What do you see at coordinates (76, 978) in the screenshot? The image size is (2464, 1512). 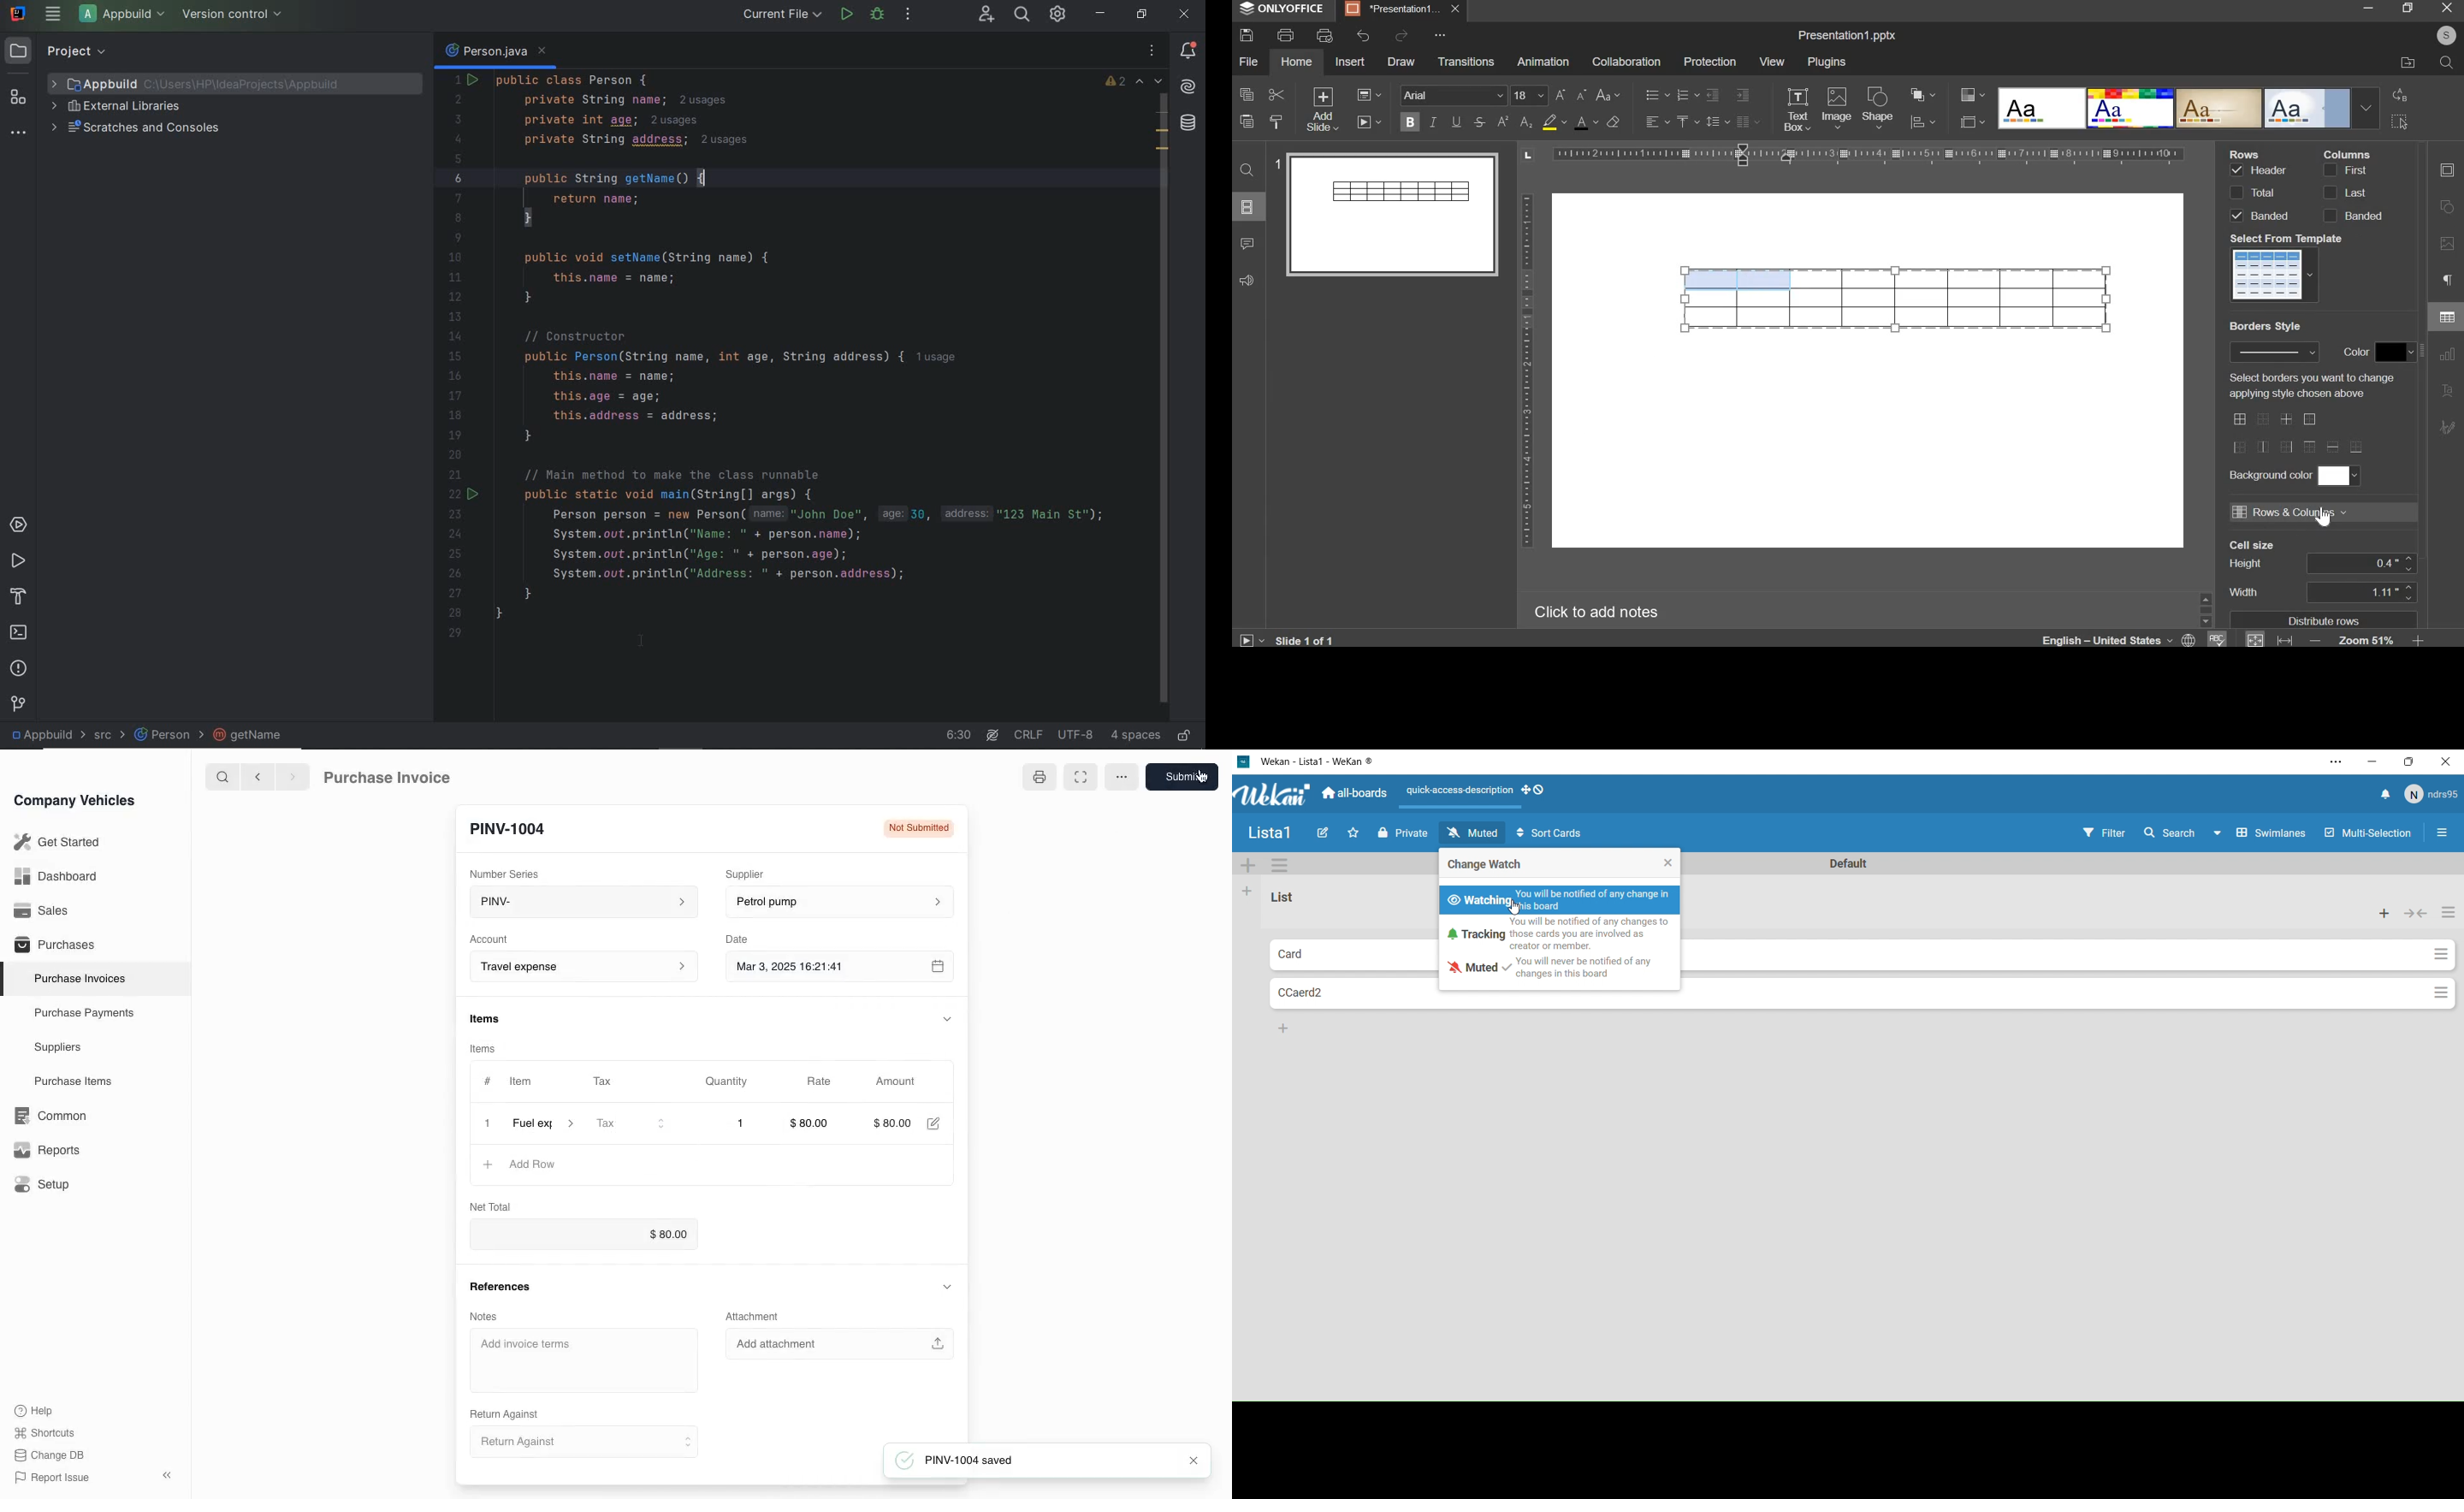 I see `Purchase Invoices` at bounding box center [76, 978].